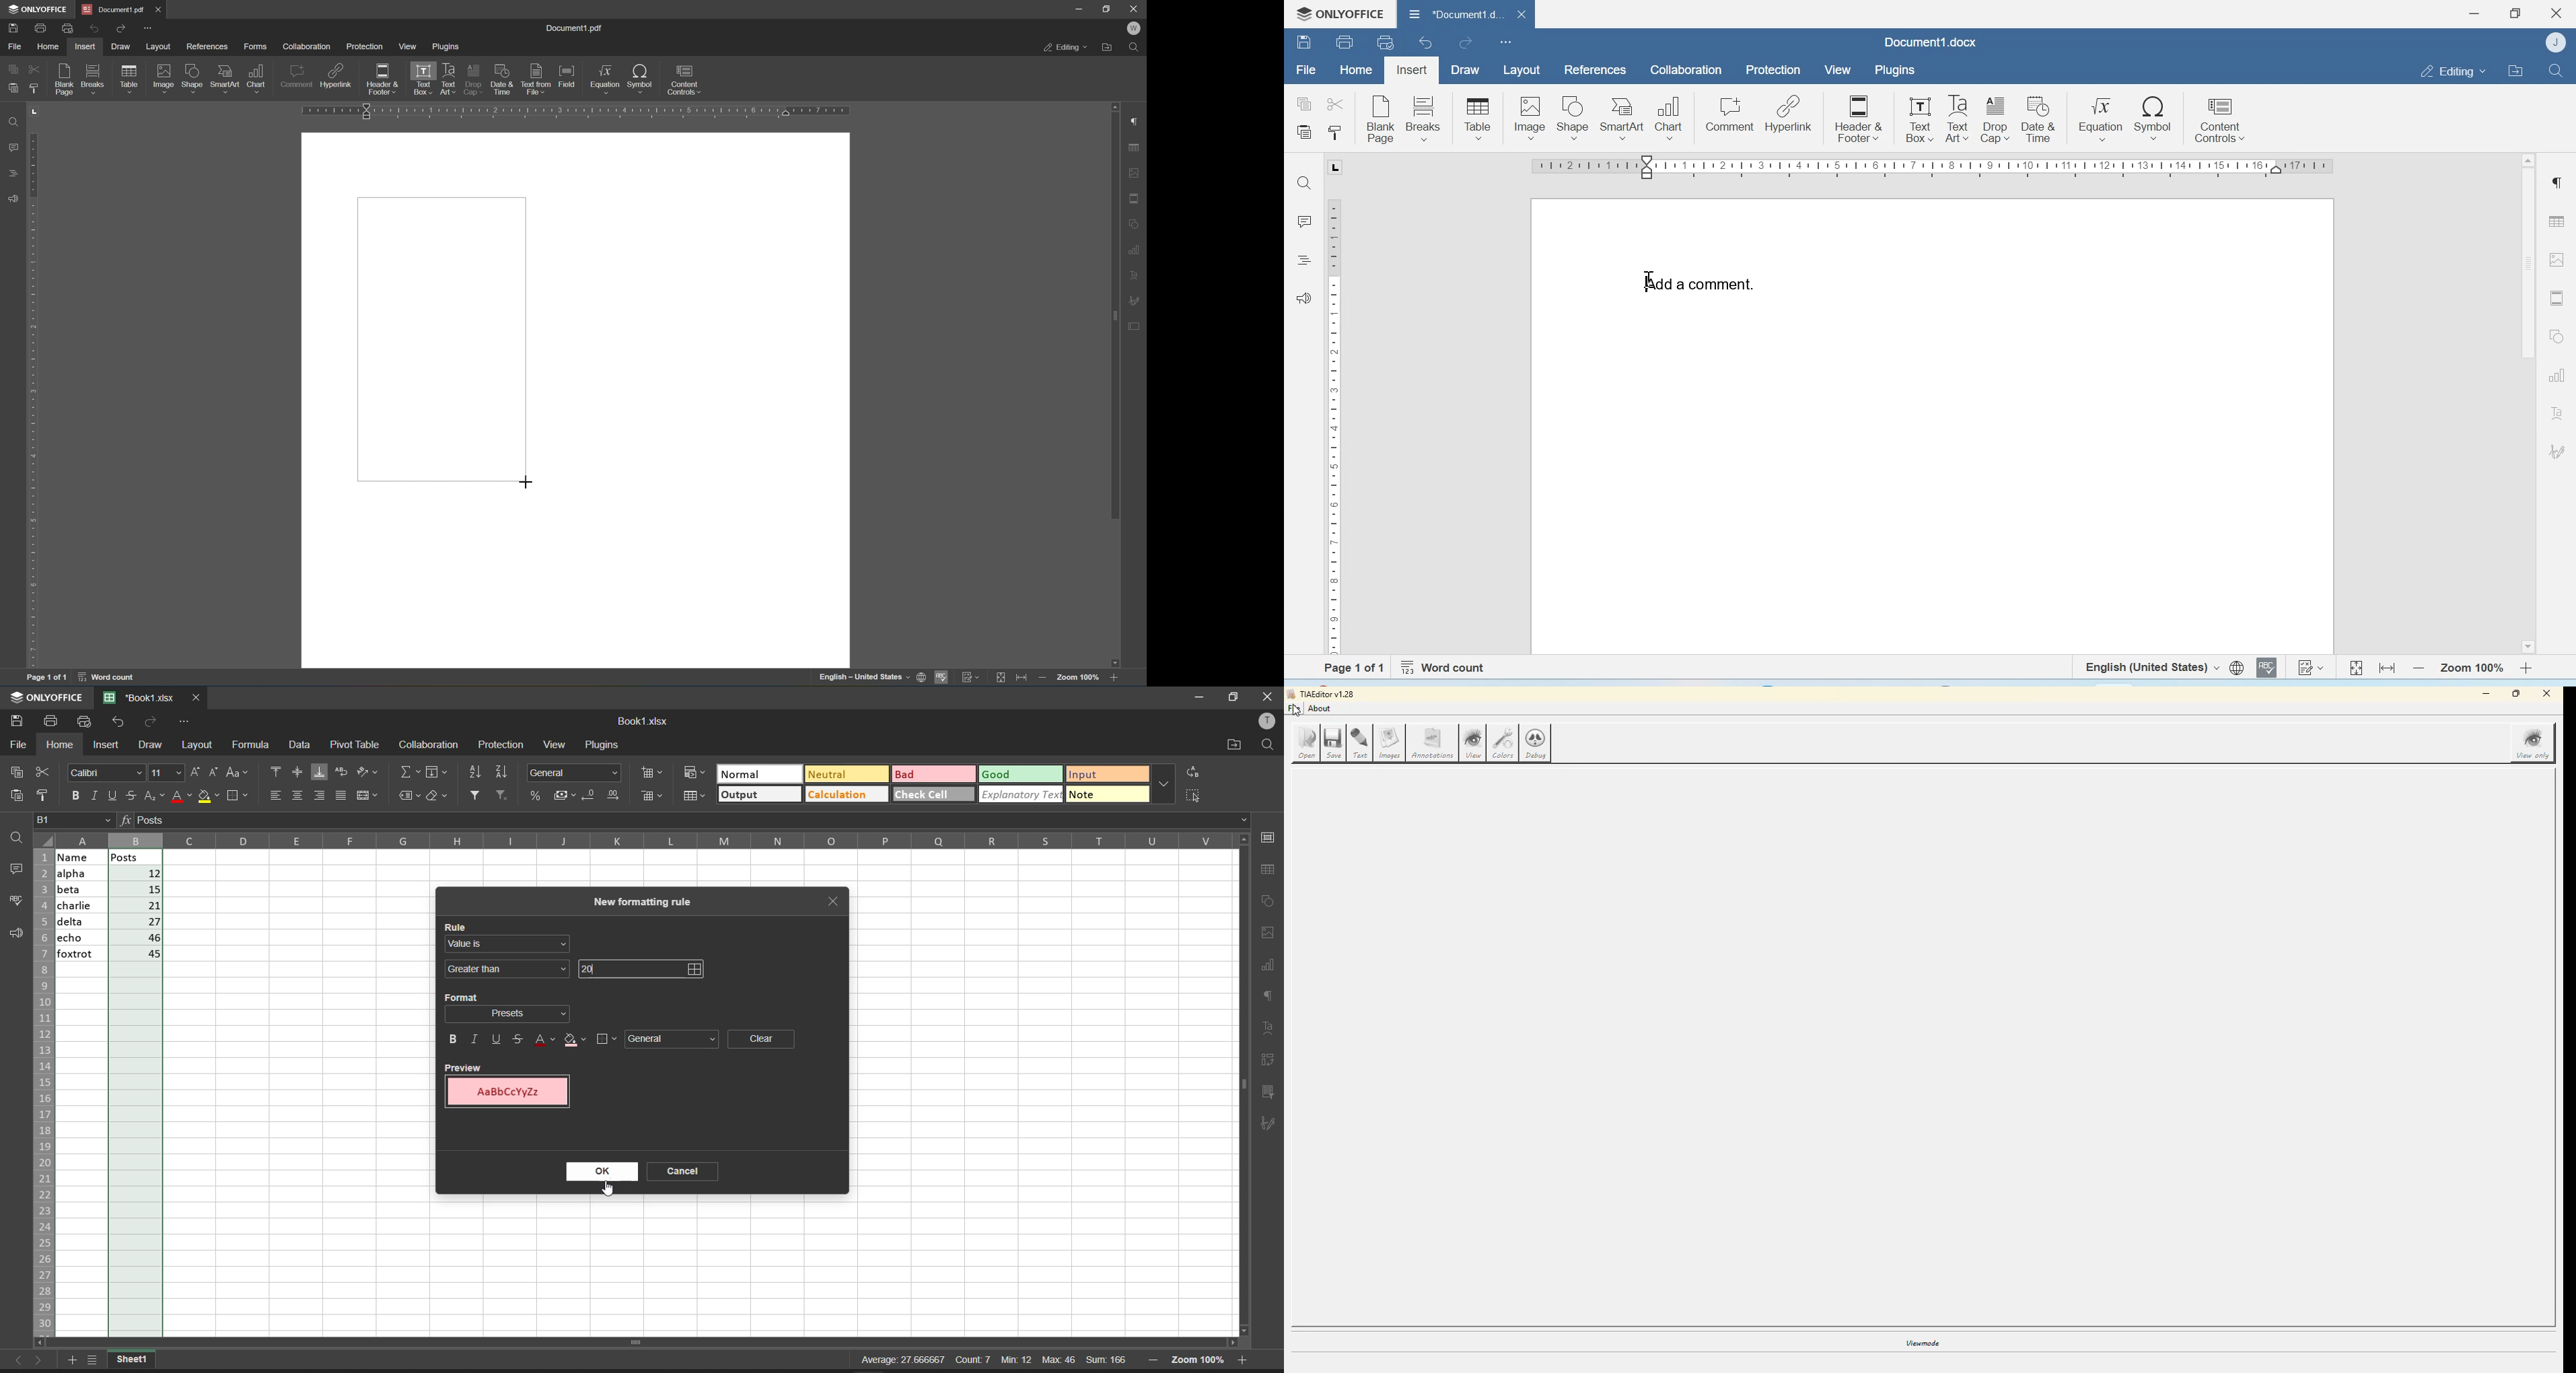  Describe the element at coordinates (1411, 71) in the screenshot. I see `Insert` at that location.